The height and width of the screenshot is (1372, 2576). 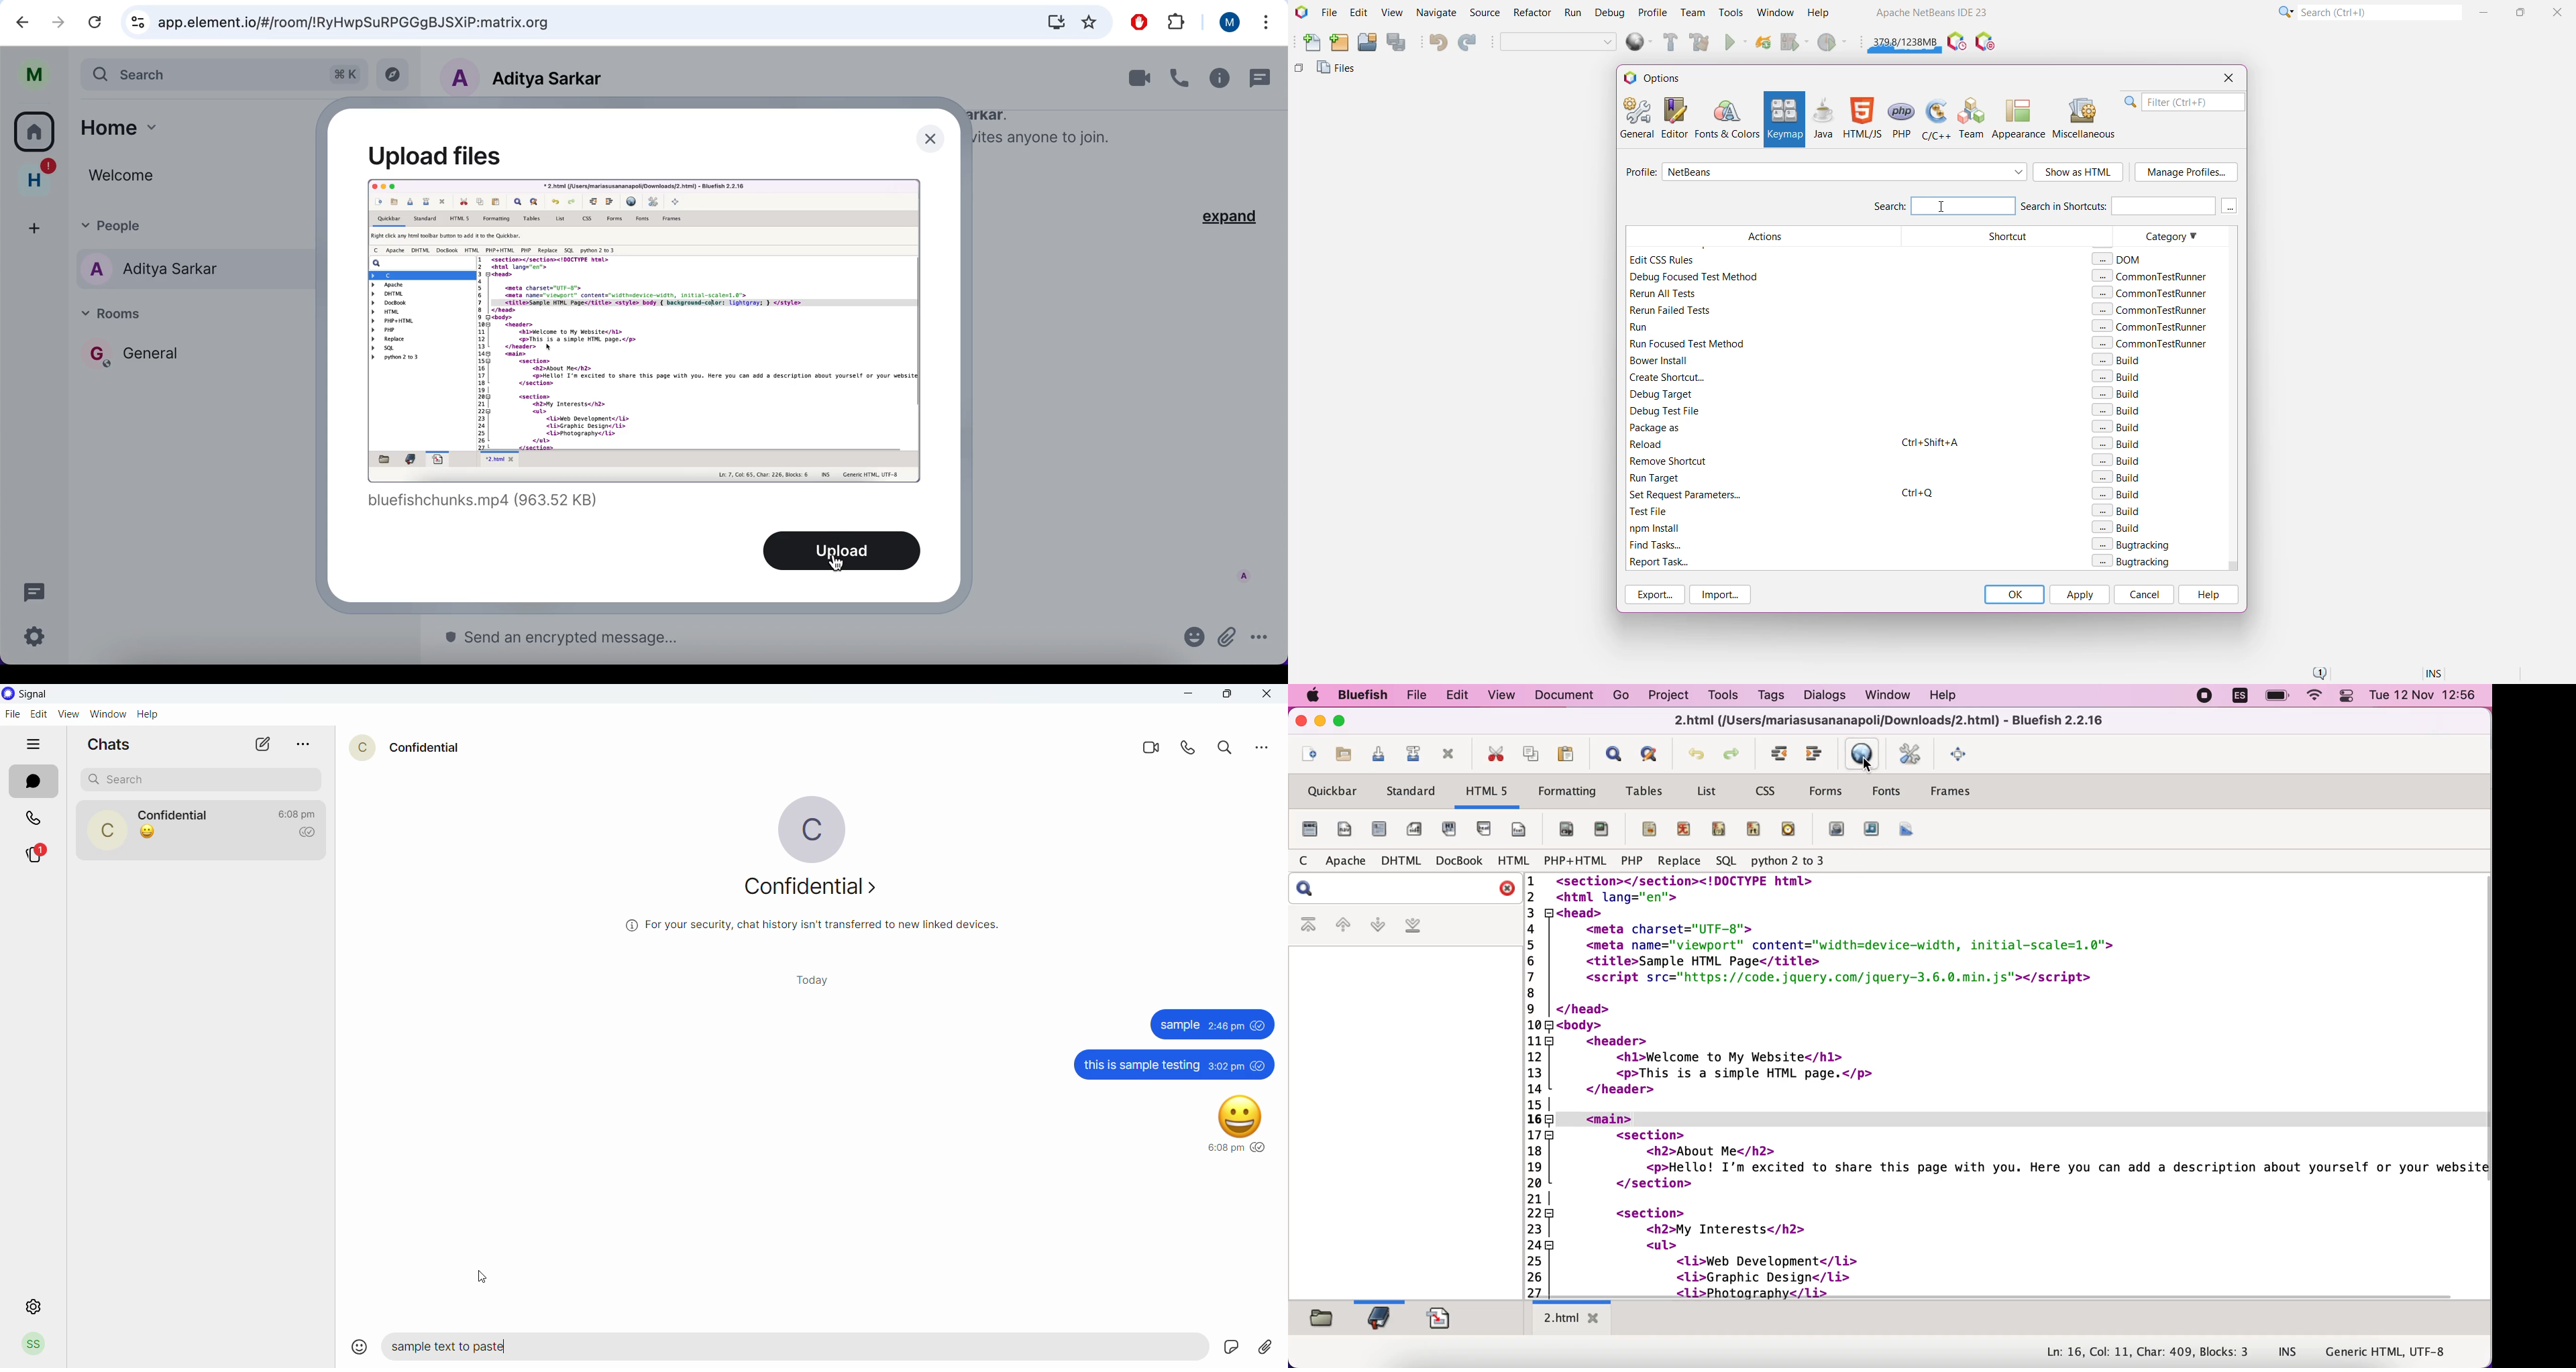 What do you see at coordinates (1138, 23) in the screenshot?
I see `ad block` at bounding box center [1138, 23].